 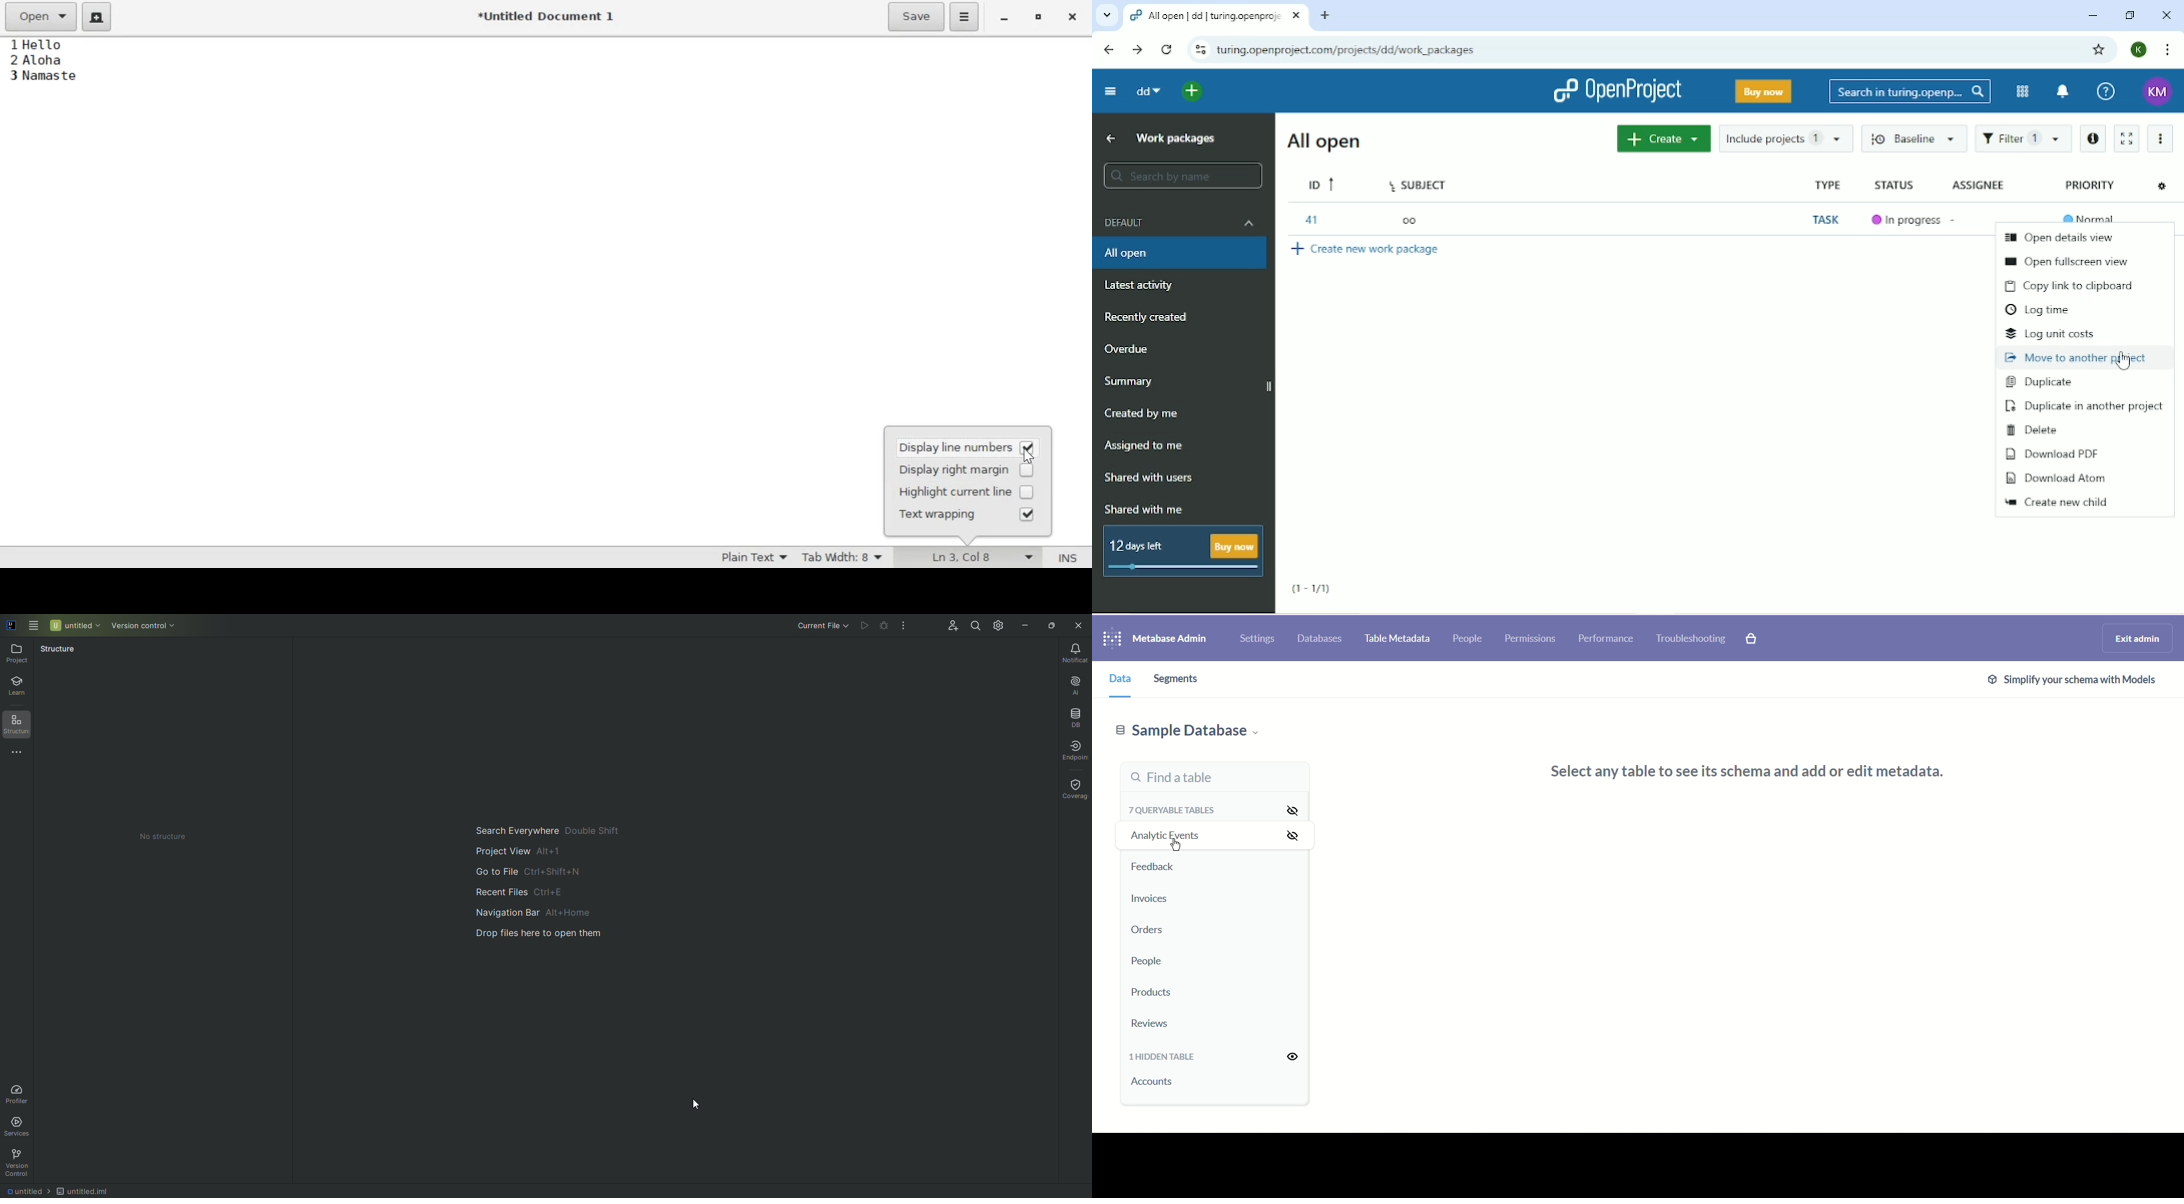 I want to click on Version Control, so click(x=20, y=1163).